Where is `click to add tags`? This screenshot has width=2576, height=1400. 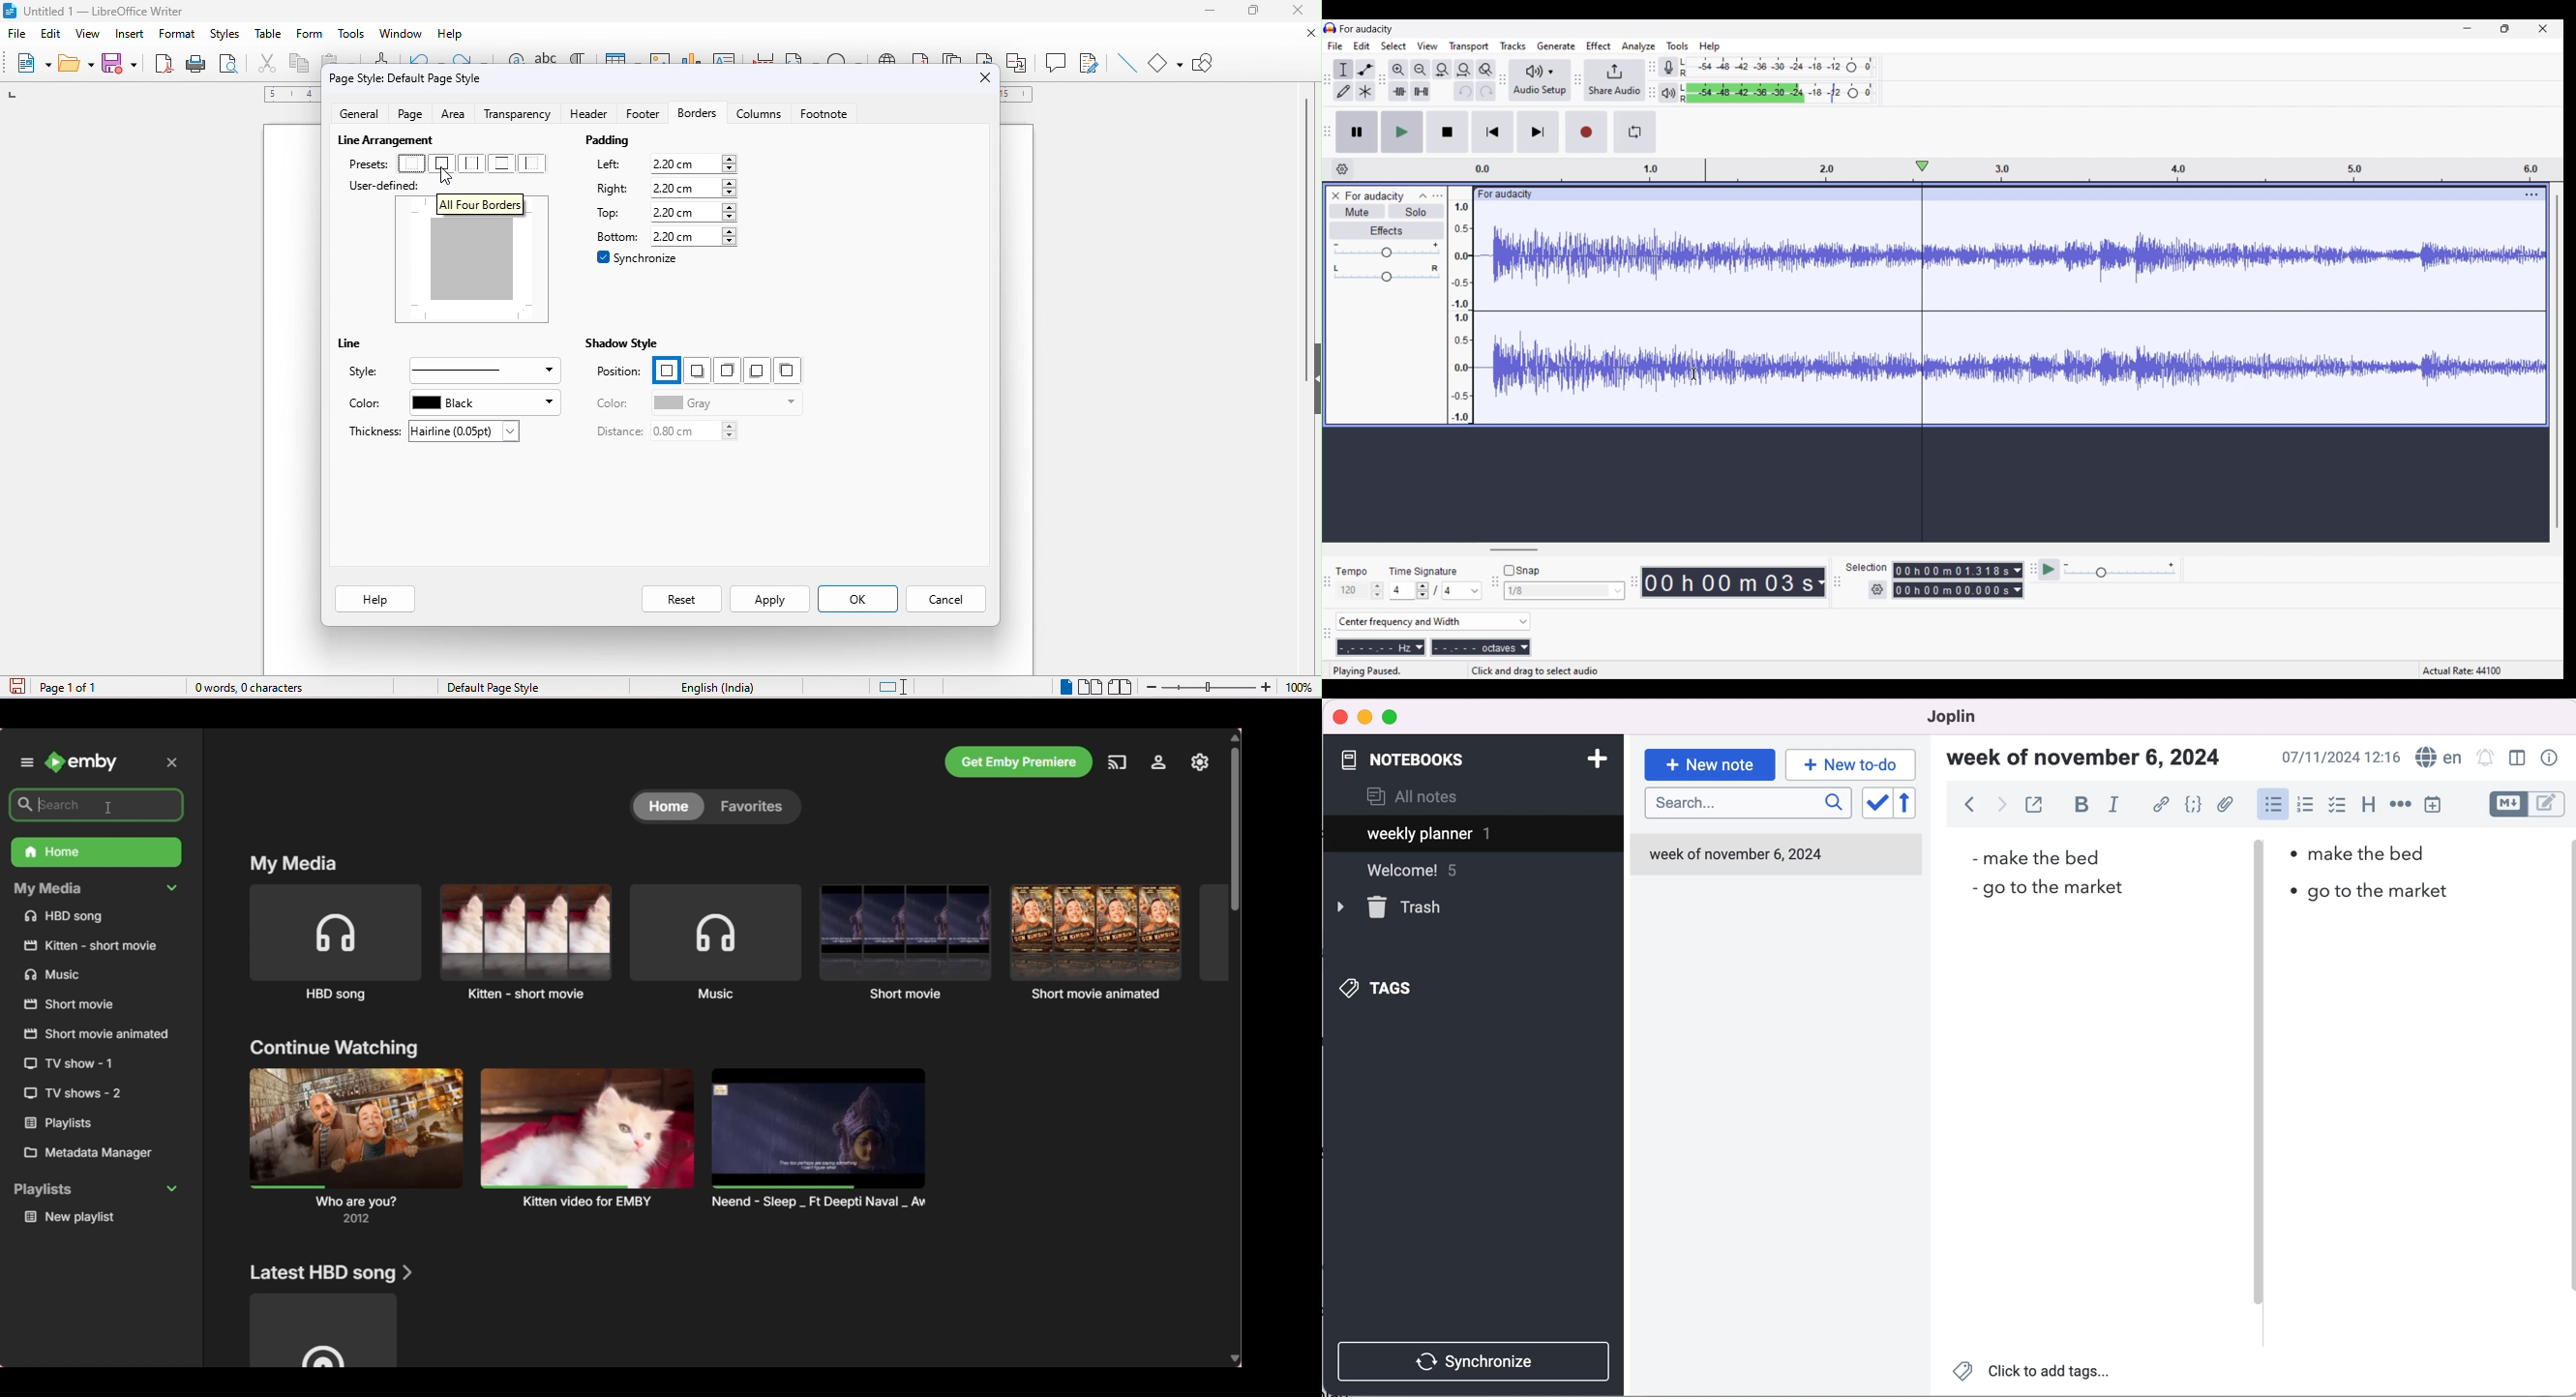
click to add tags is located at coordinates (2041, 1374).